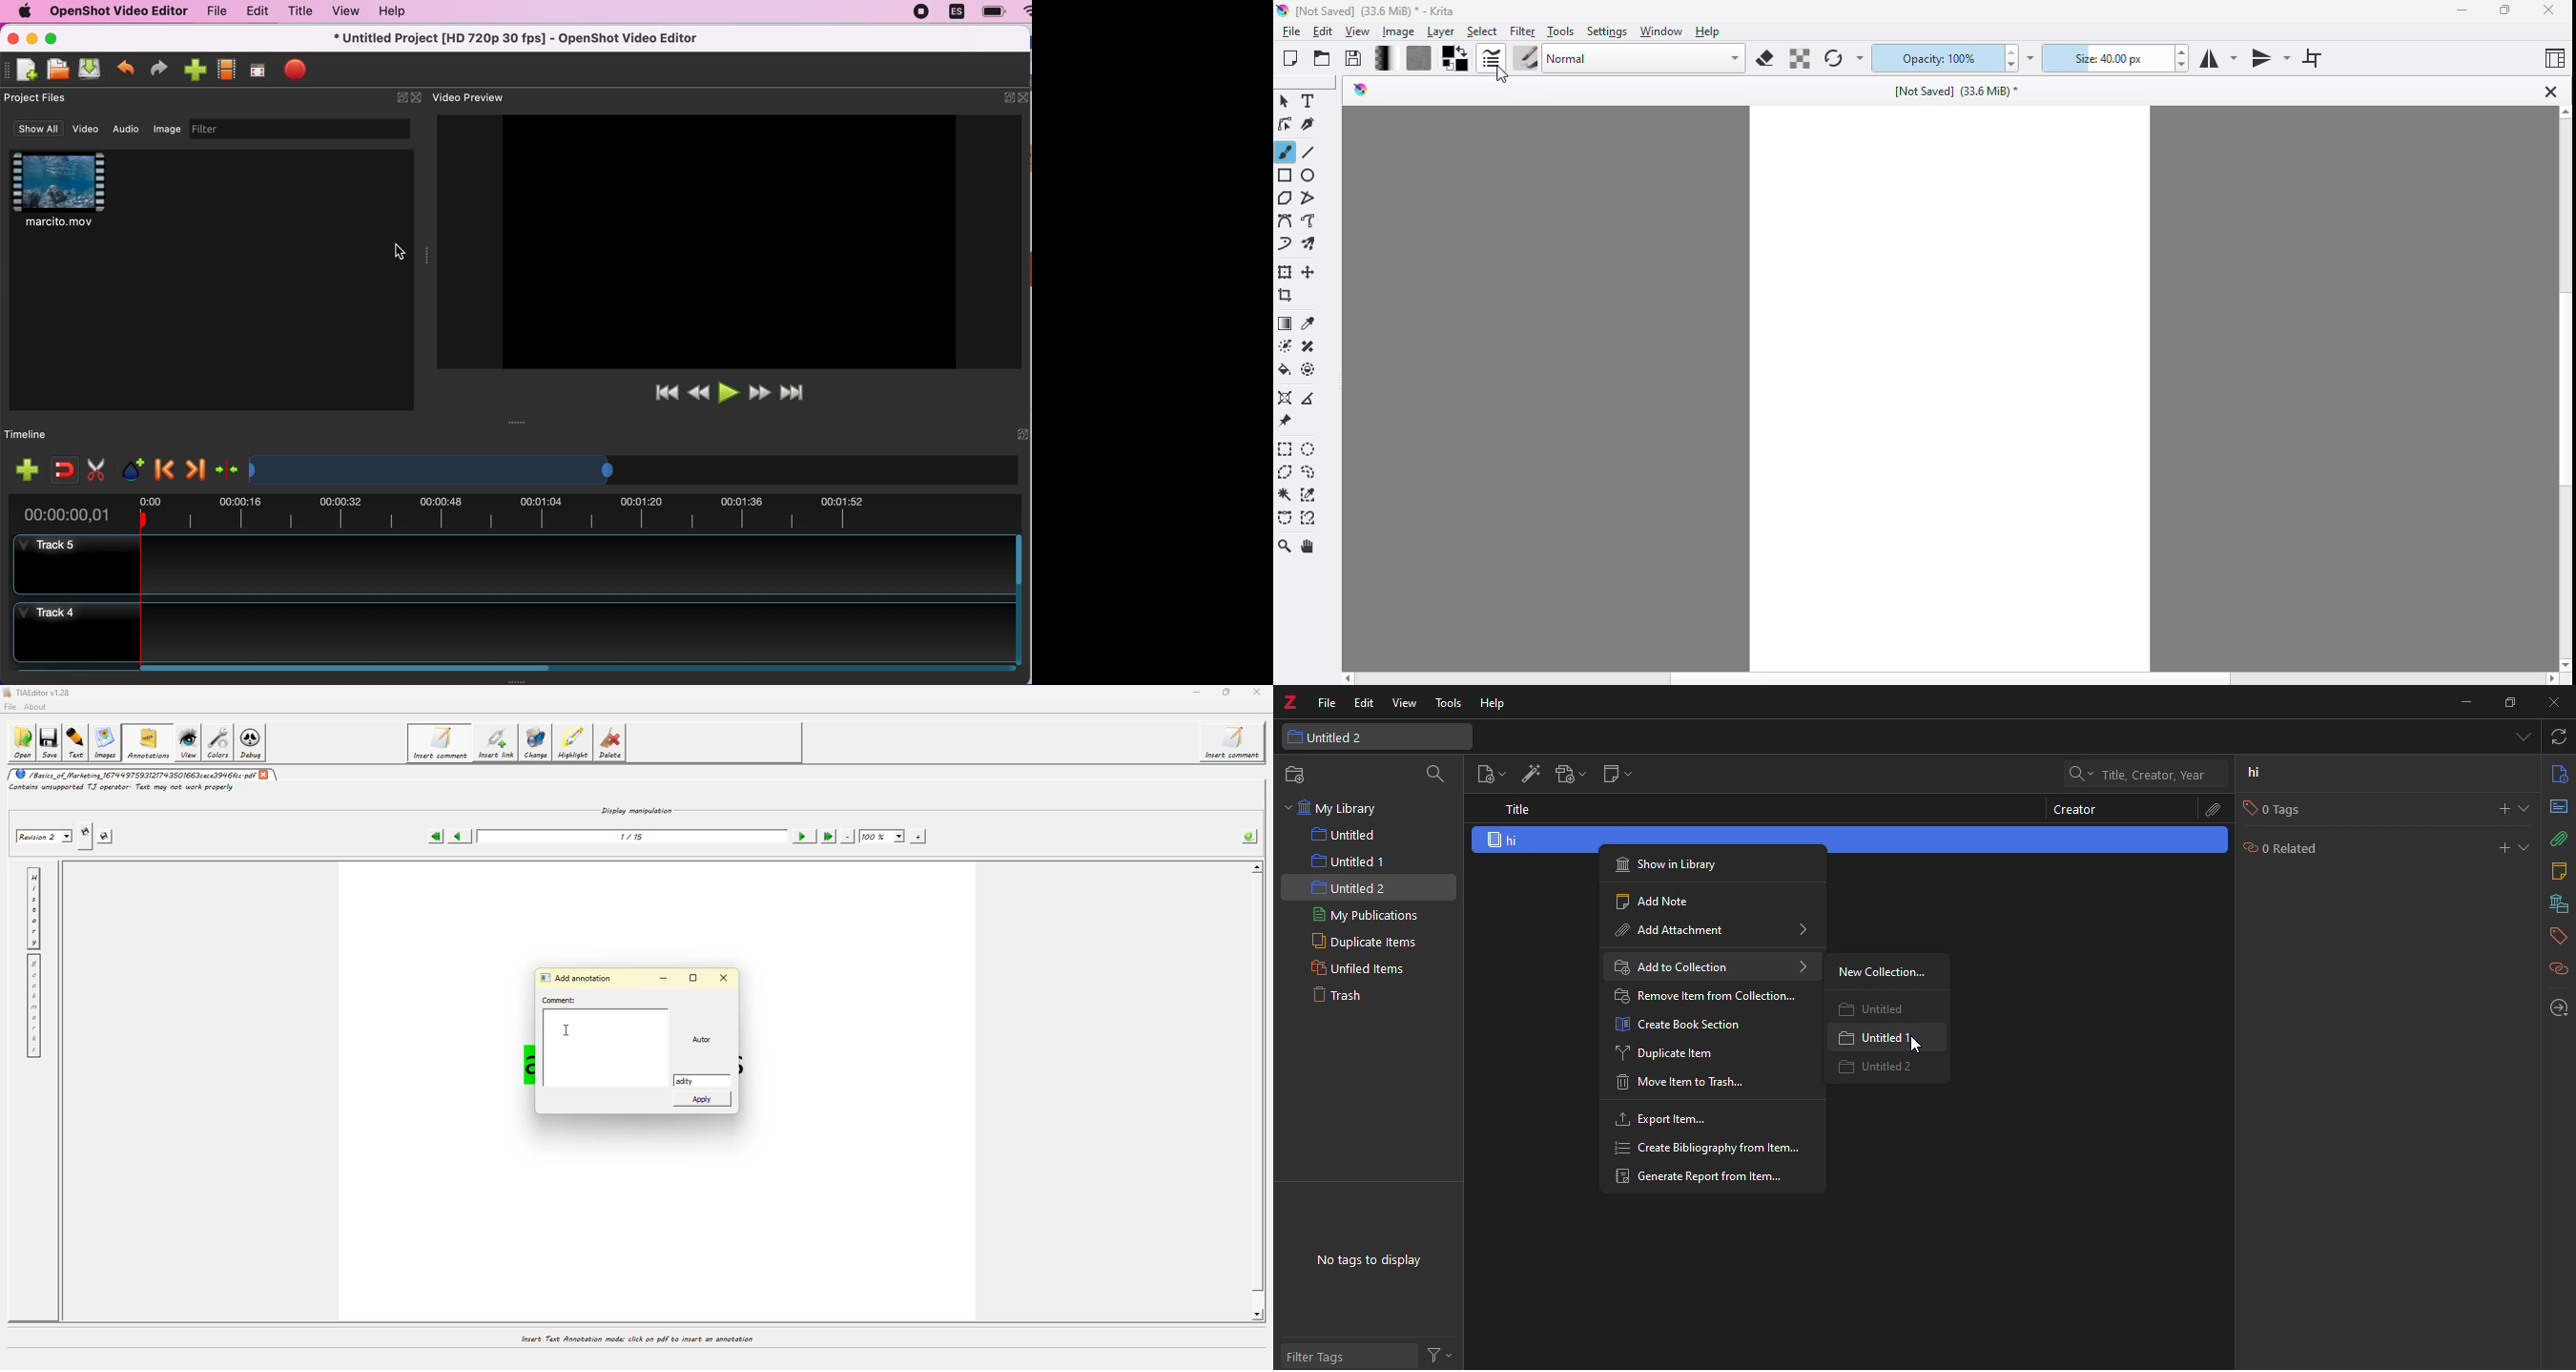 The height and width of the screenshot is (1372, 2576). Describe the element at coordinates (1310, 101) in the screenshot. I see `text tool` at that location.